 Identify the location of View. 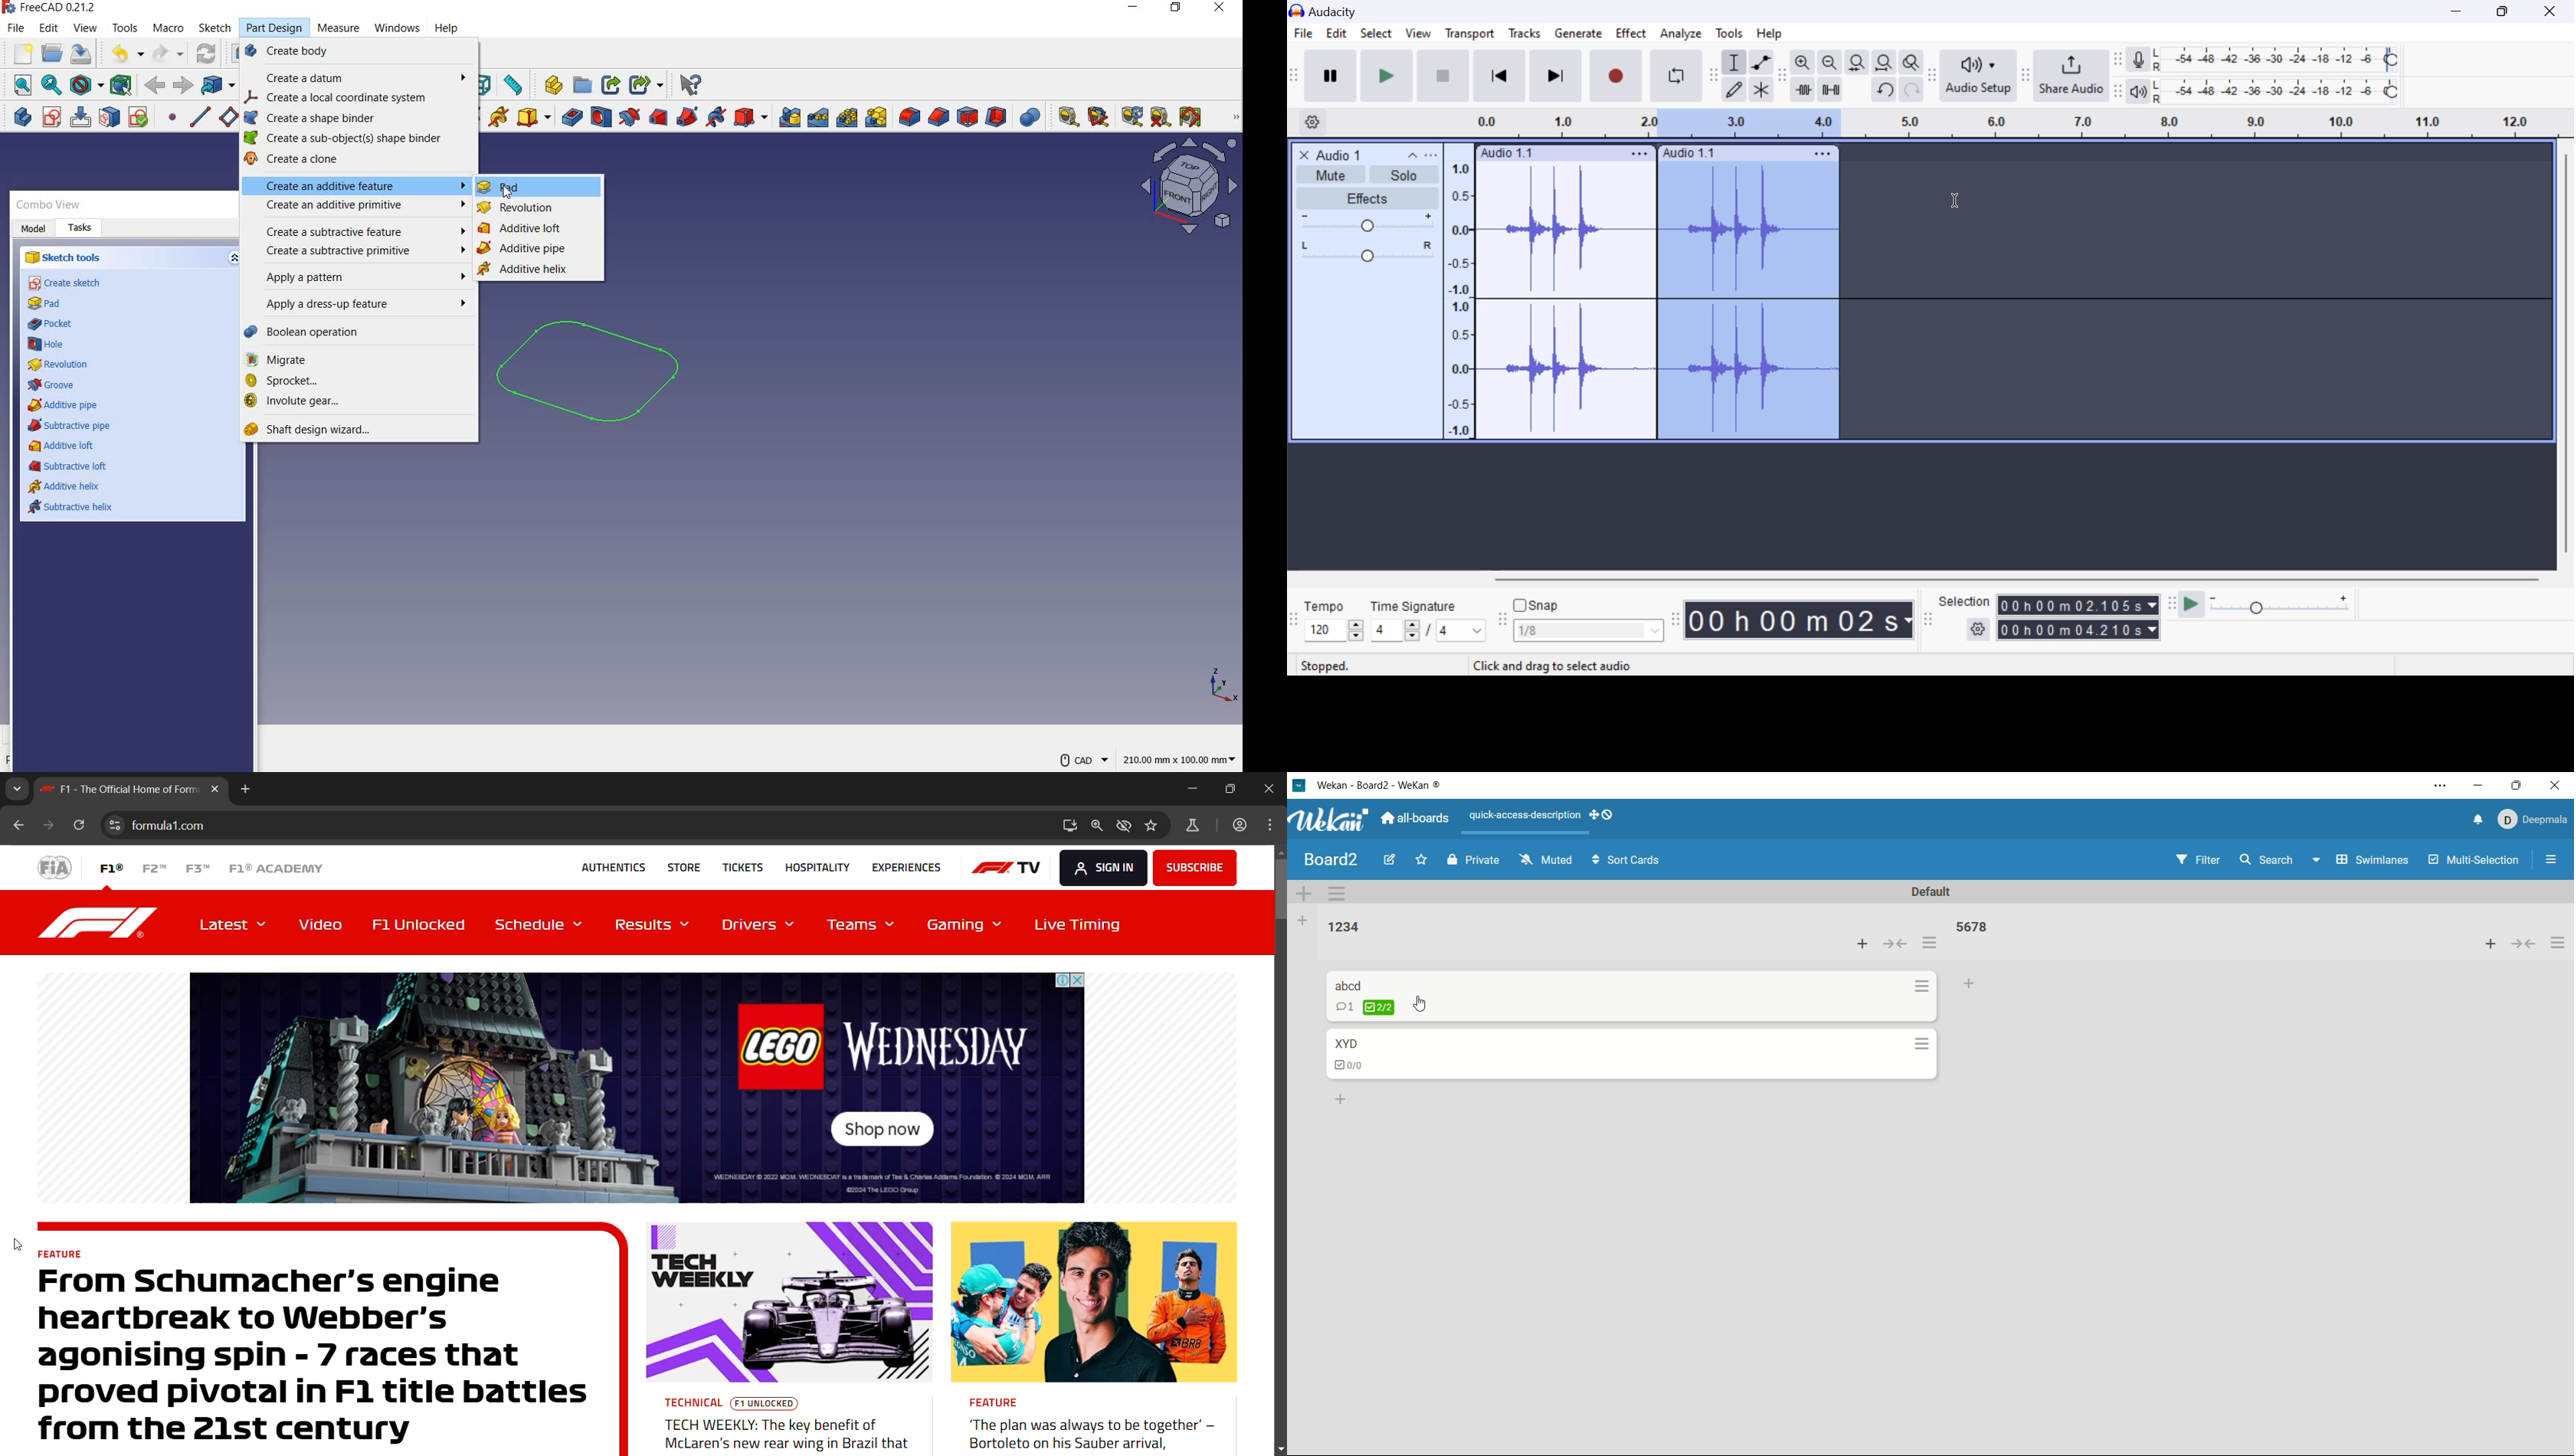
(1417, 36).